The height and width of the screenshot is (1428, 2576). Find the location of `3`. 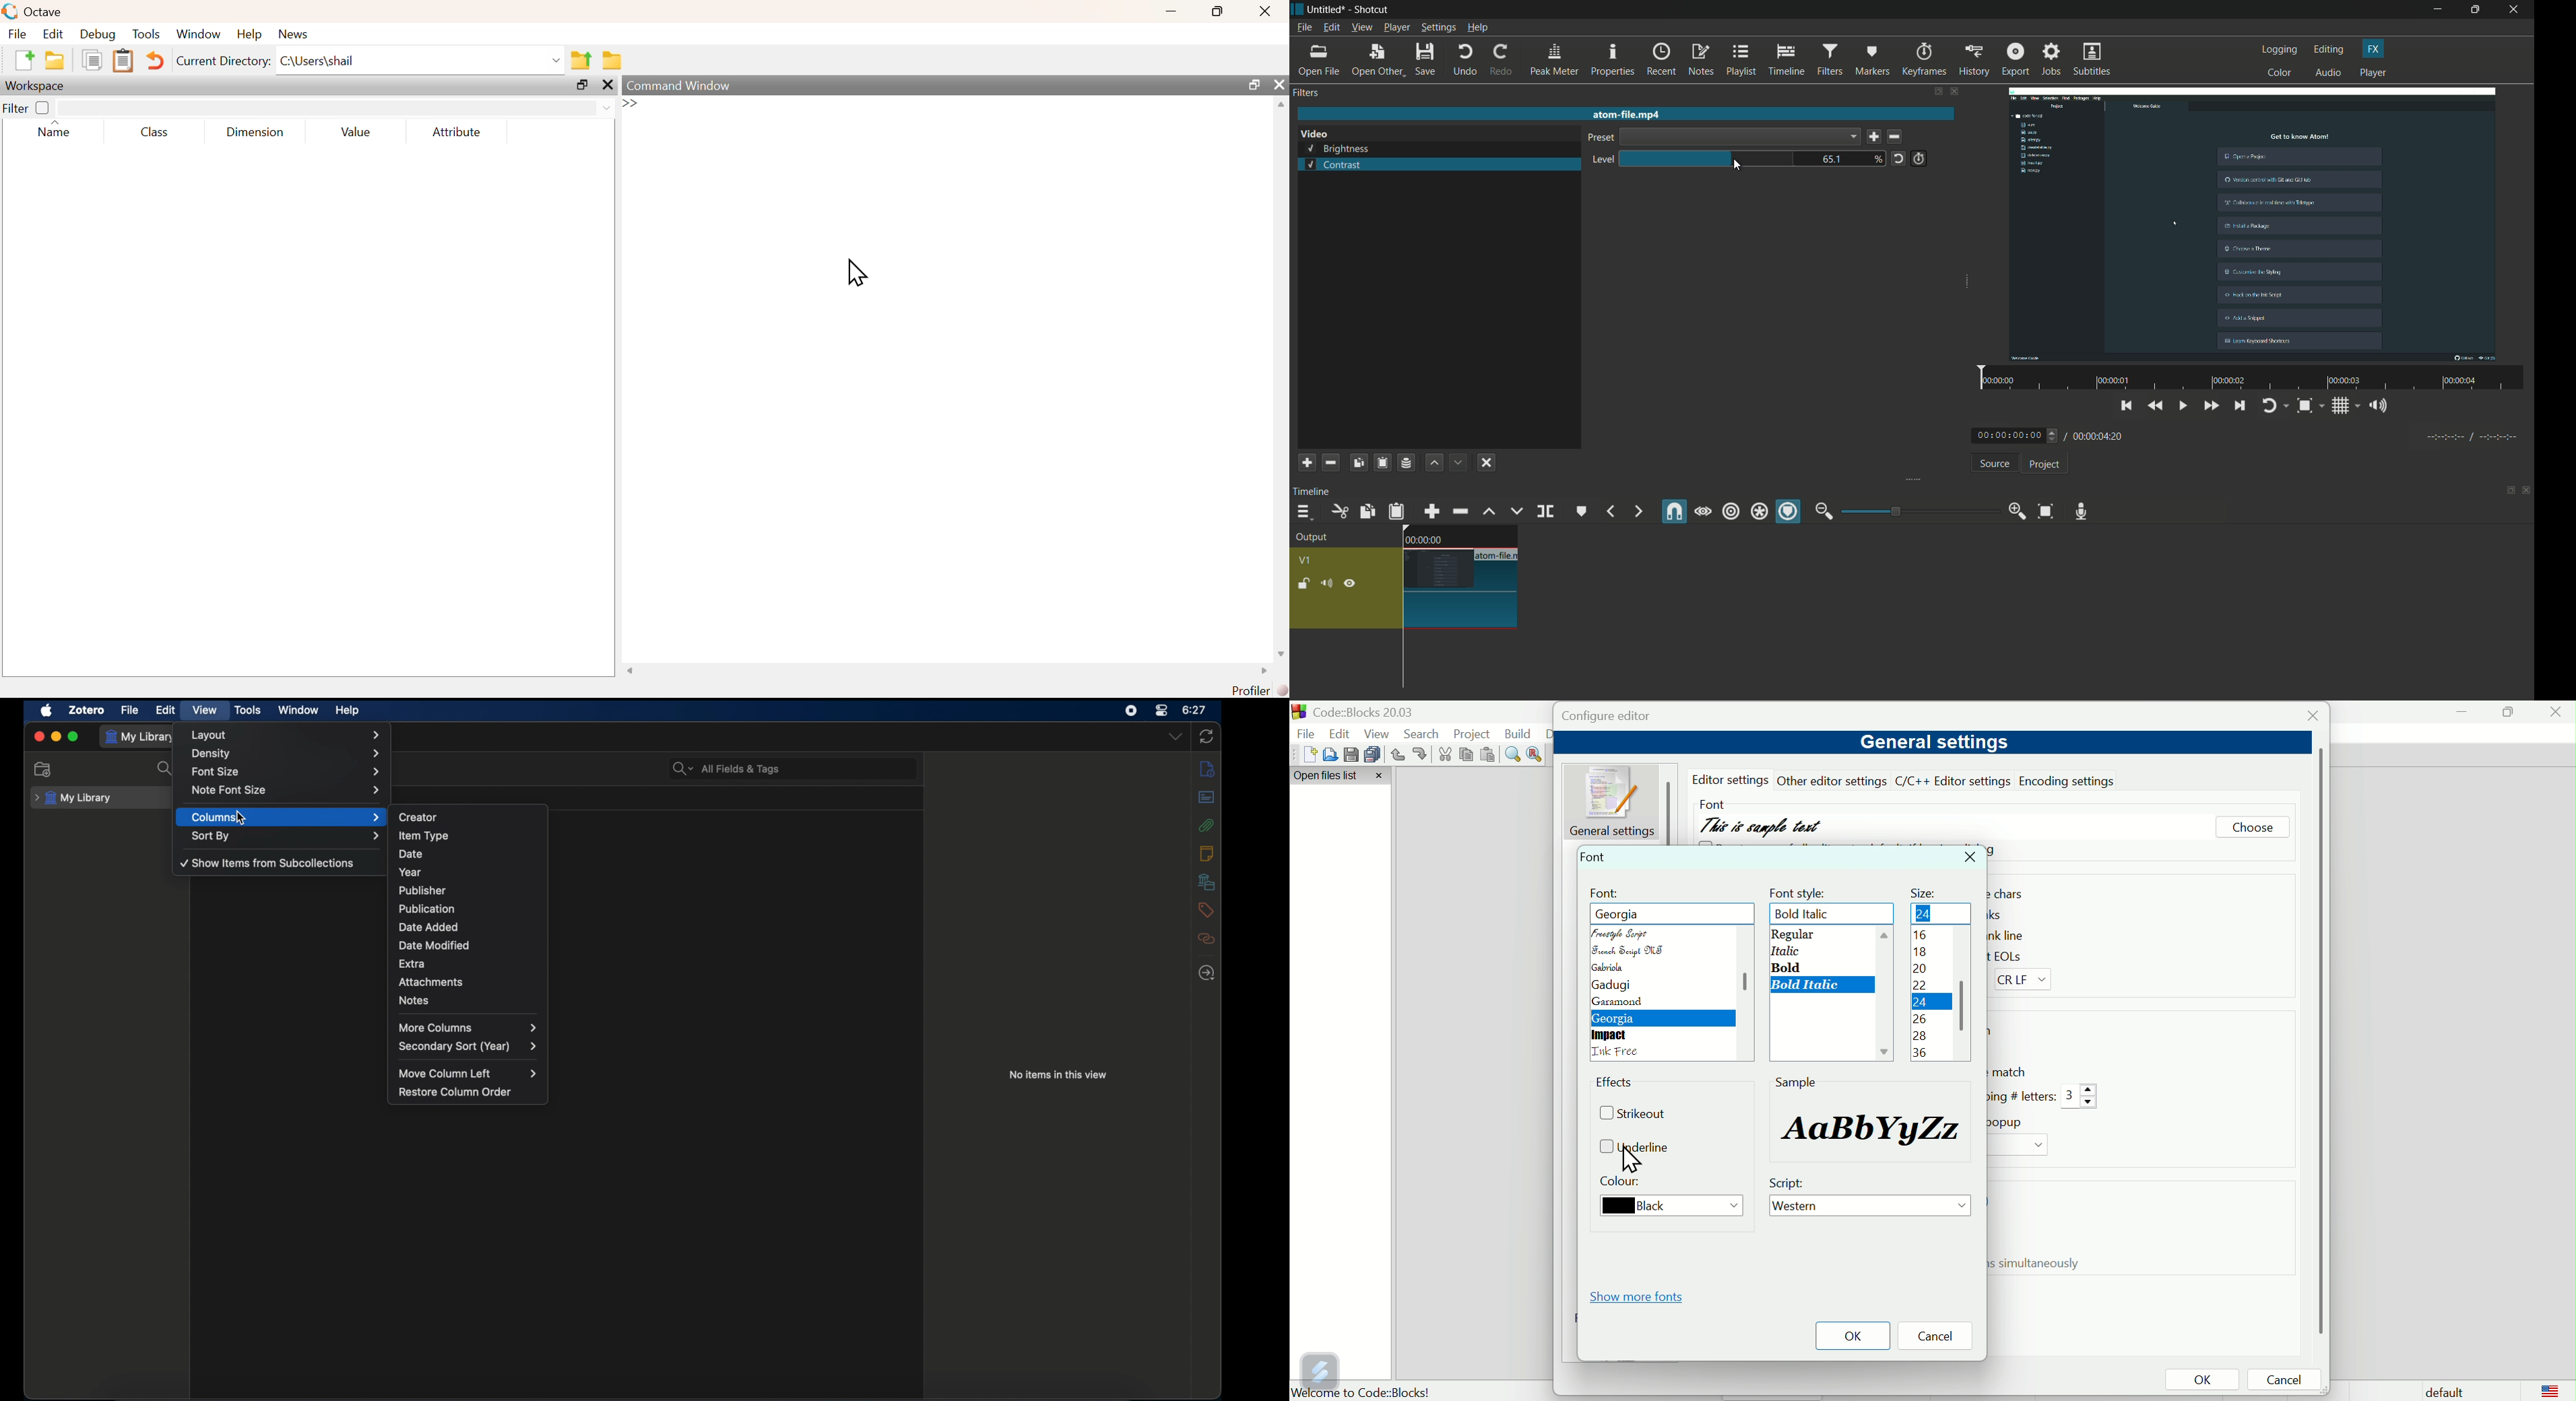

3 is located at coordinates (2081, 1097).